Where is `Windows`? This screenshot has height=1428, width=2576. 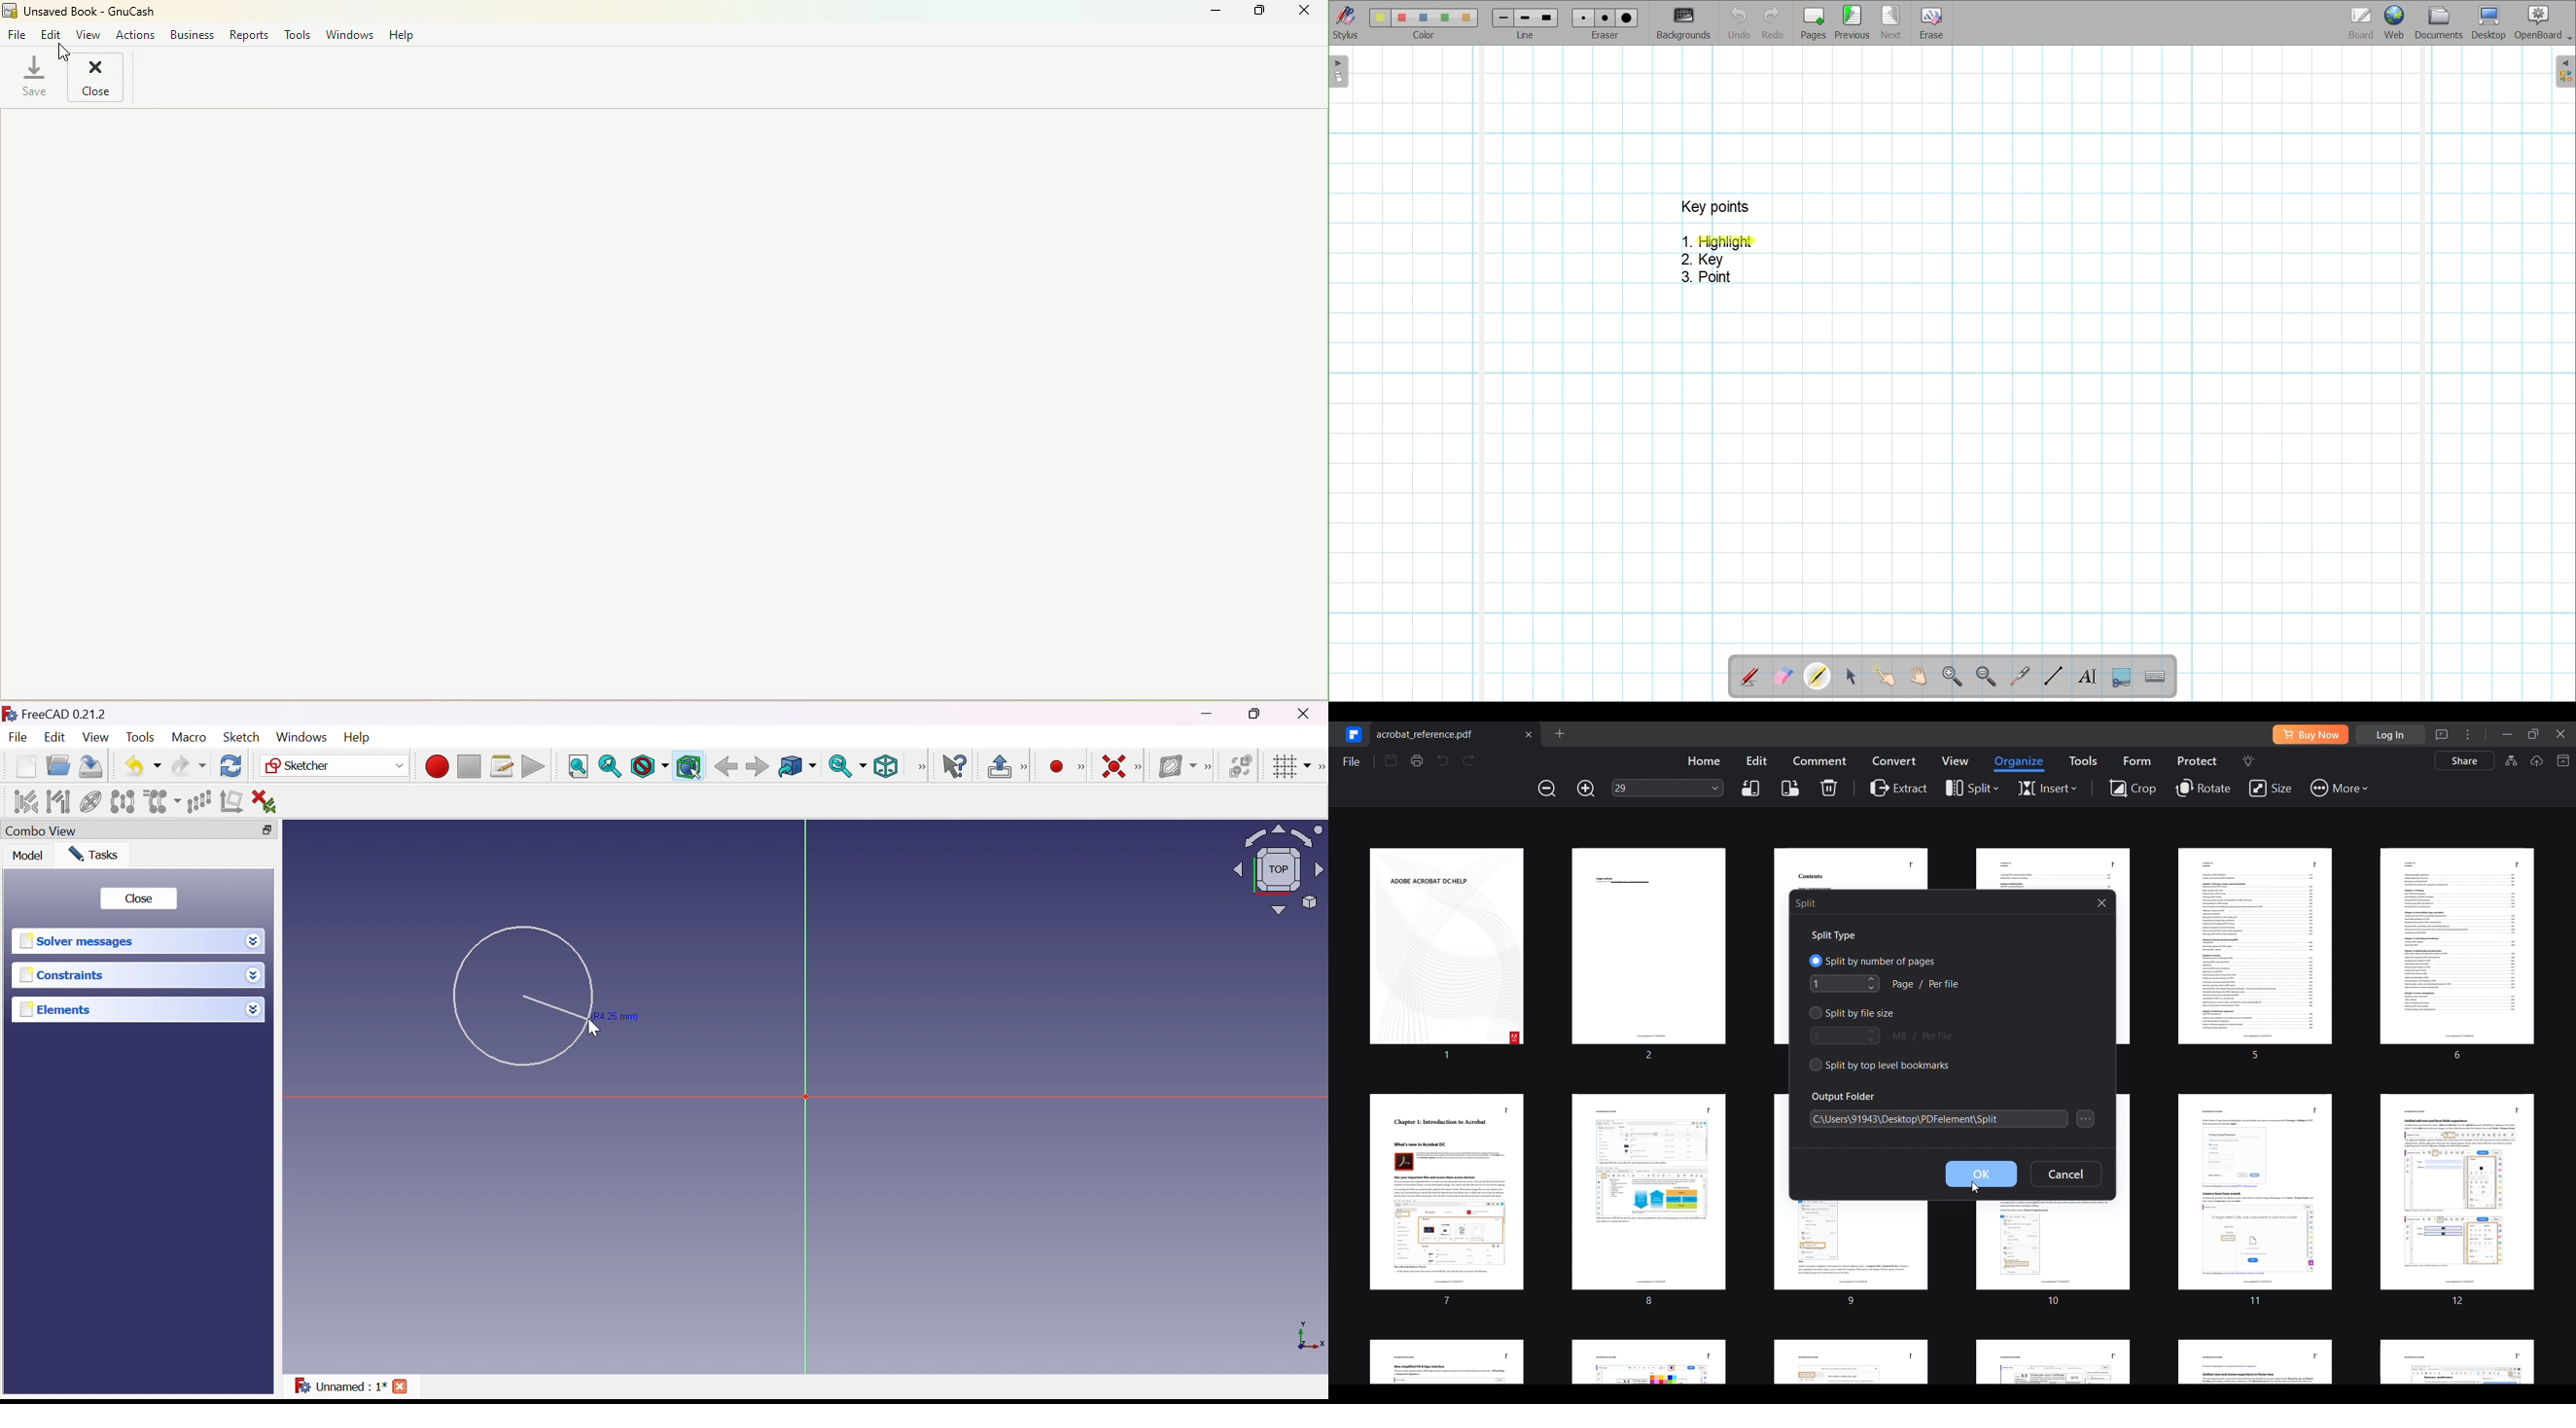
Windows is located at coordinates (302, 737).